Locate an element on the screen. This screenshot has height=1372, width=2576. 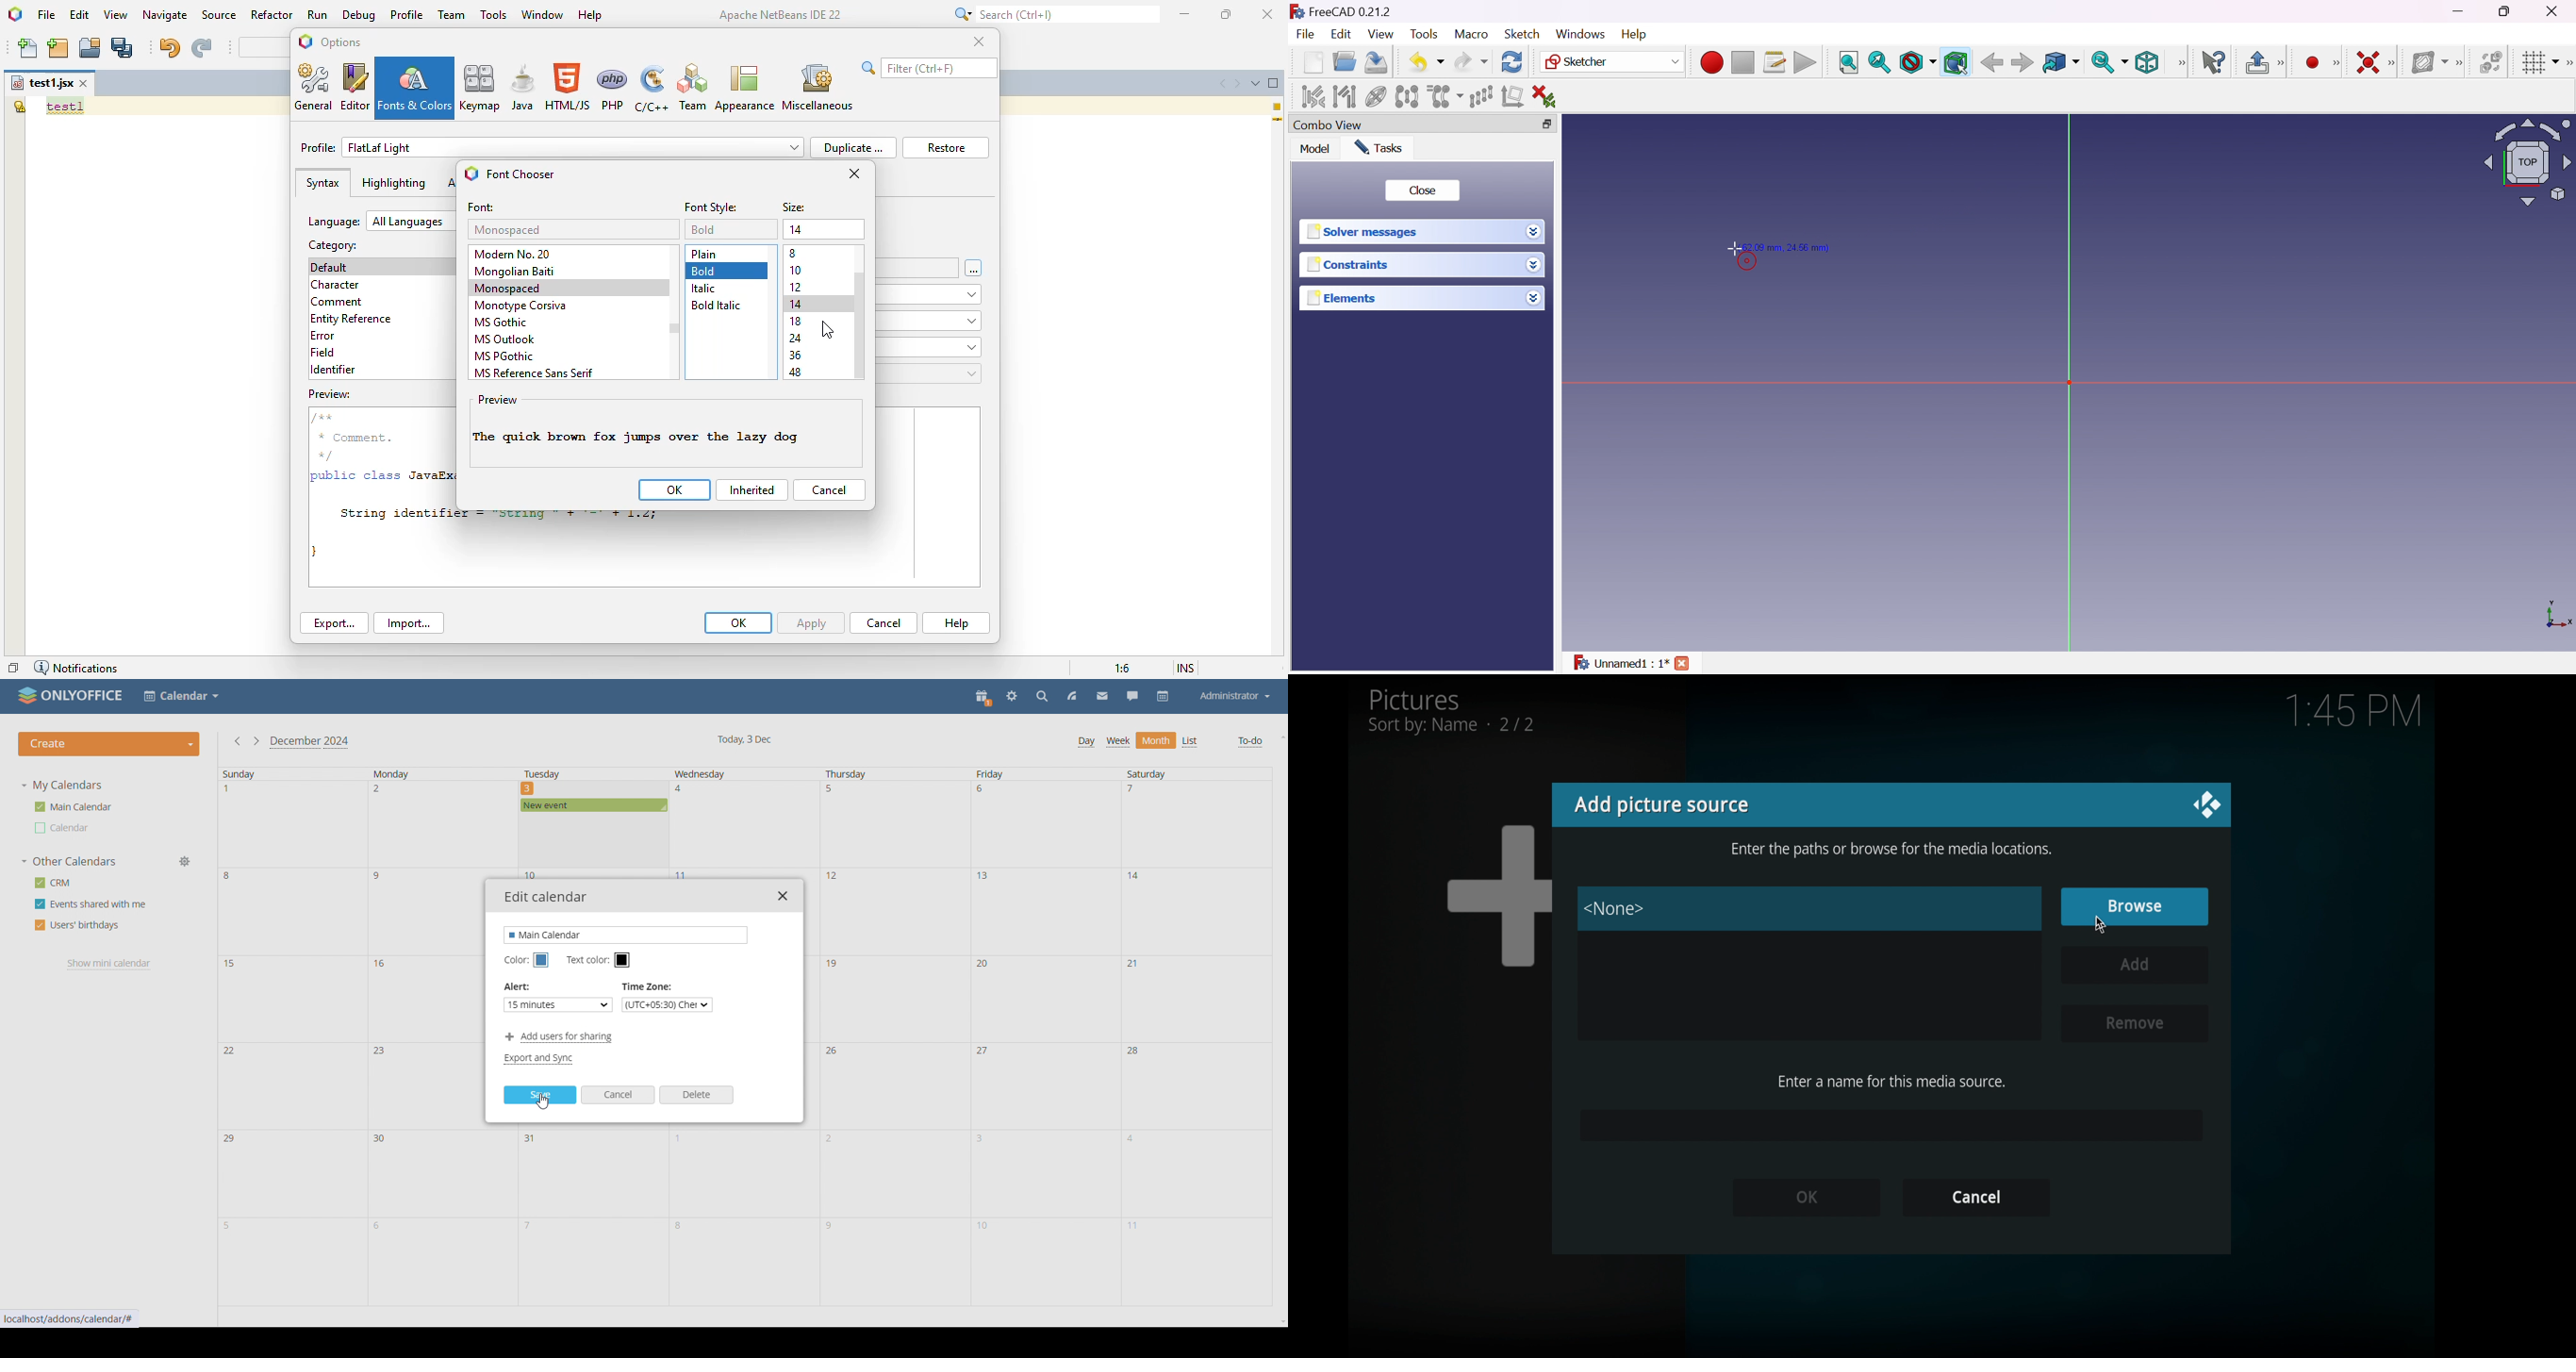
add picture source is located at coordinates (1661, 805).